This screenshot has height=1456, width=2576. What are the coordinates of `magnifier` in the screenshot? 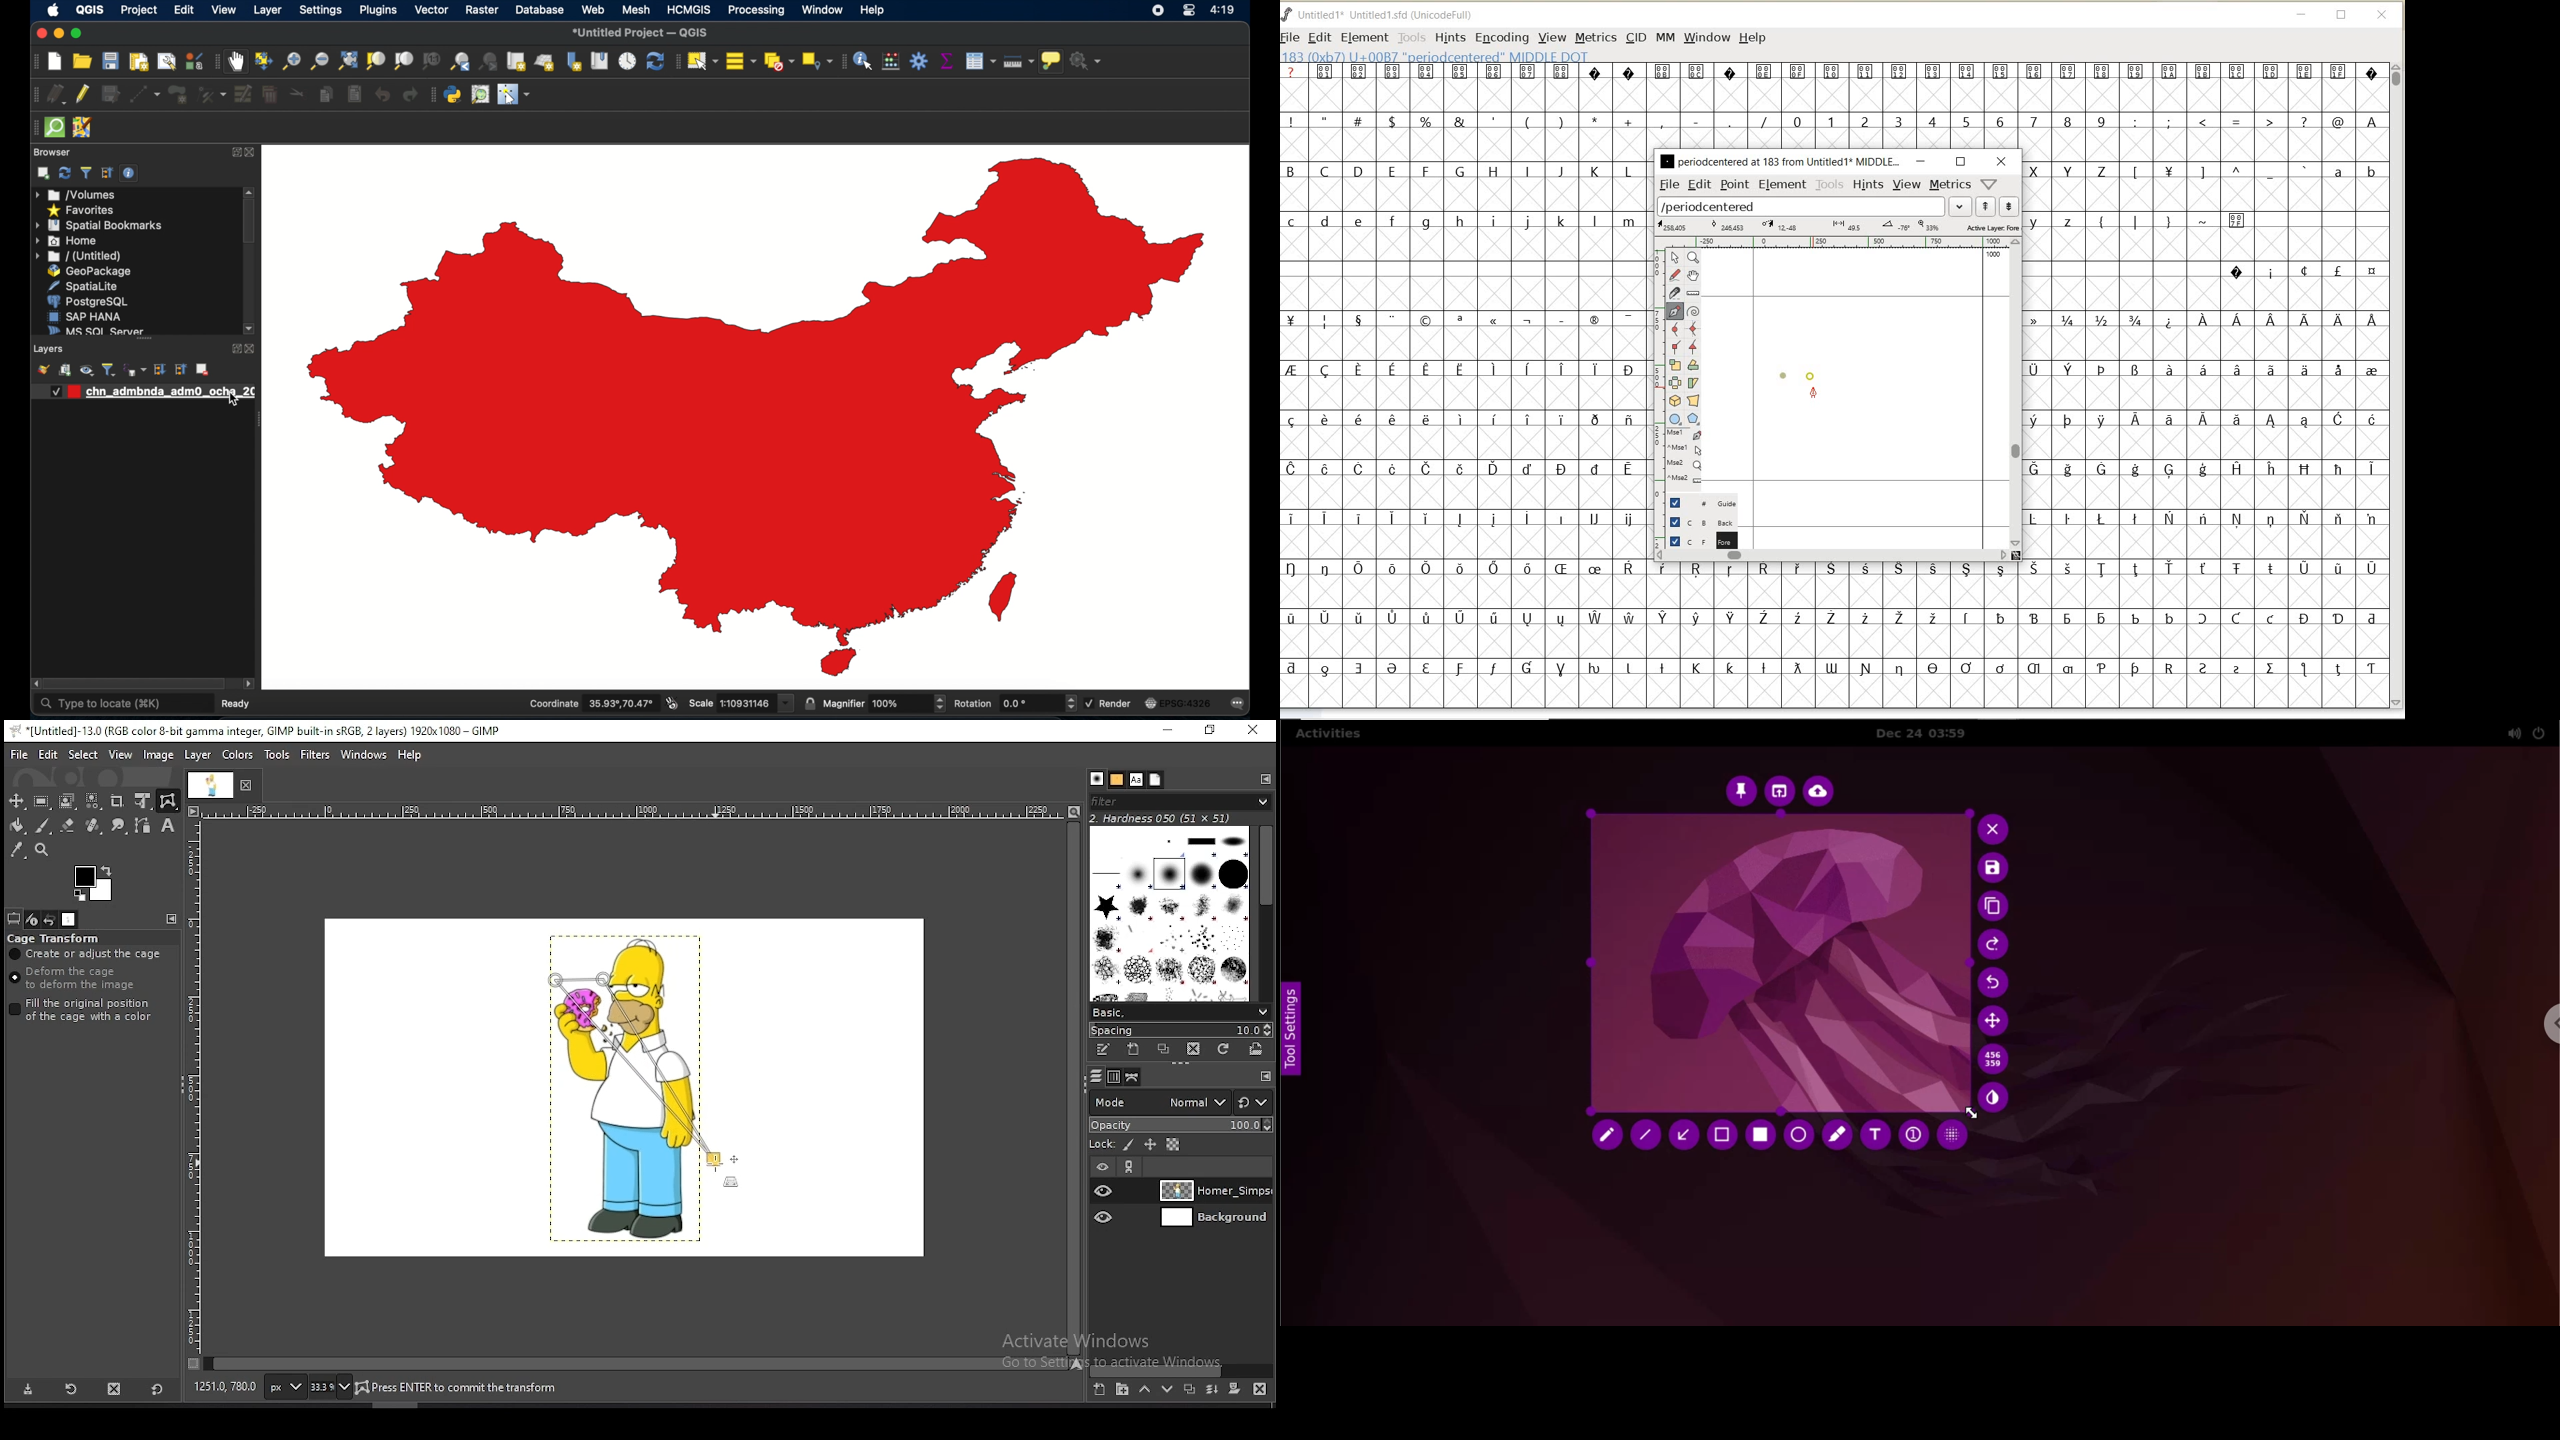 It's located at (876, 704).